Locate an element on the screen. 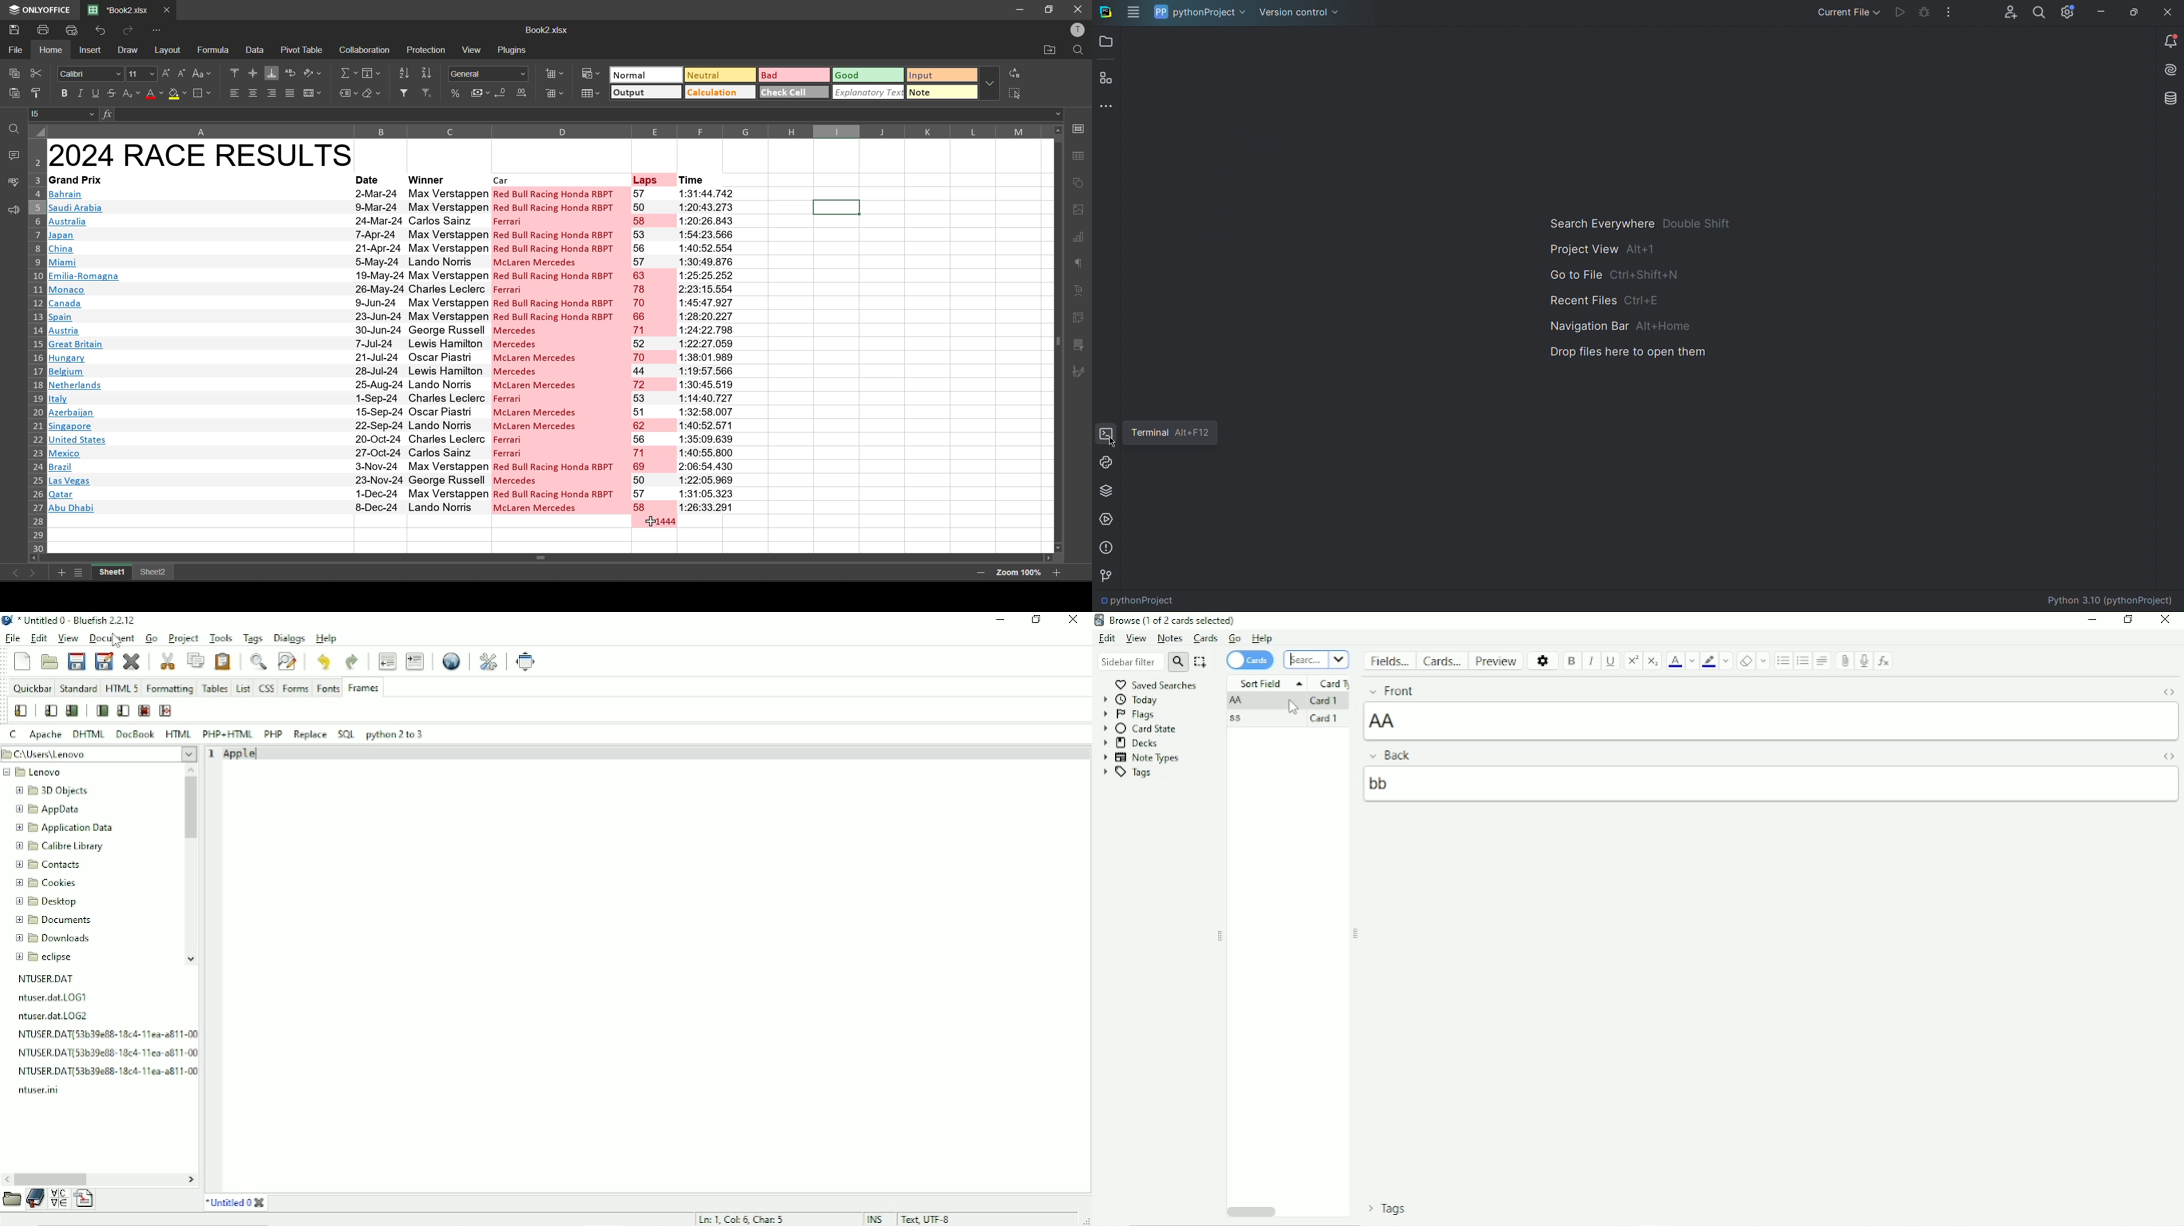 The height and width of the screenshot is (1232, 2184). Edit is located at coordinates (37, 638).